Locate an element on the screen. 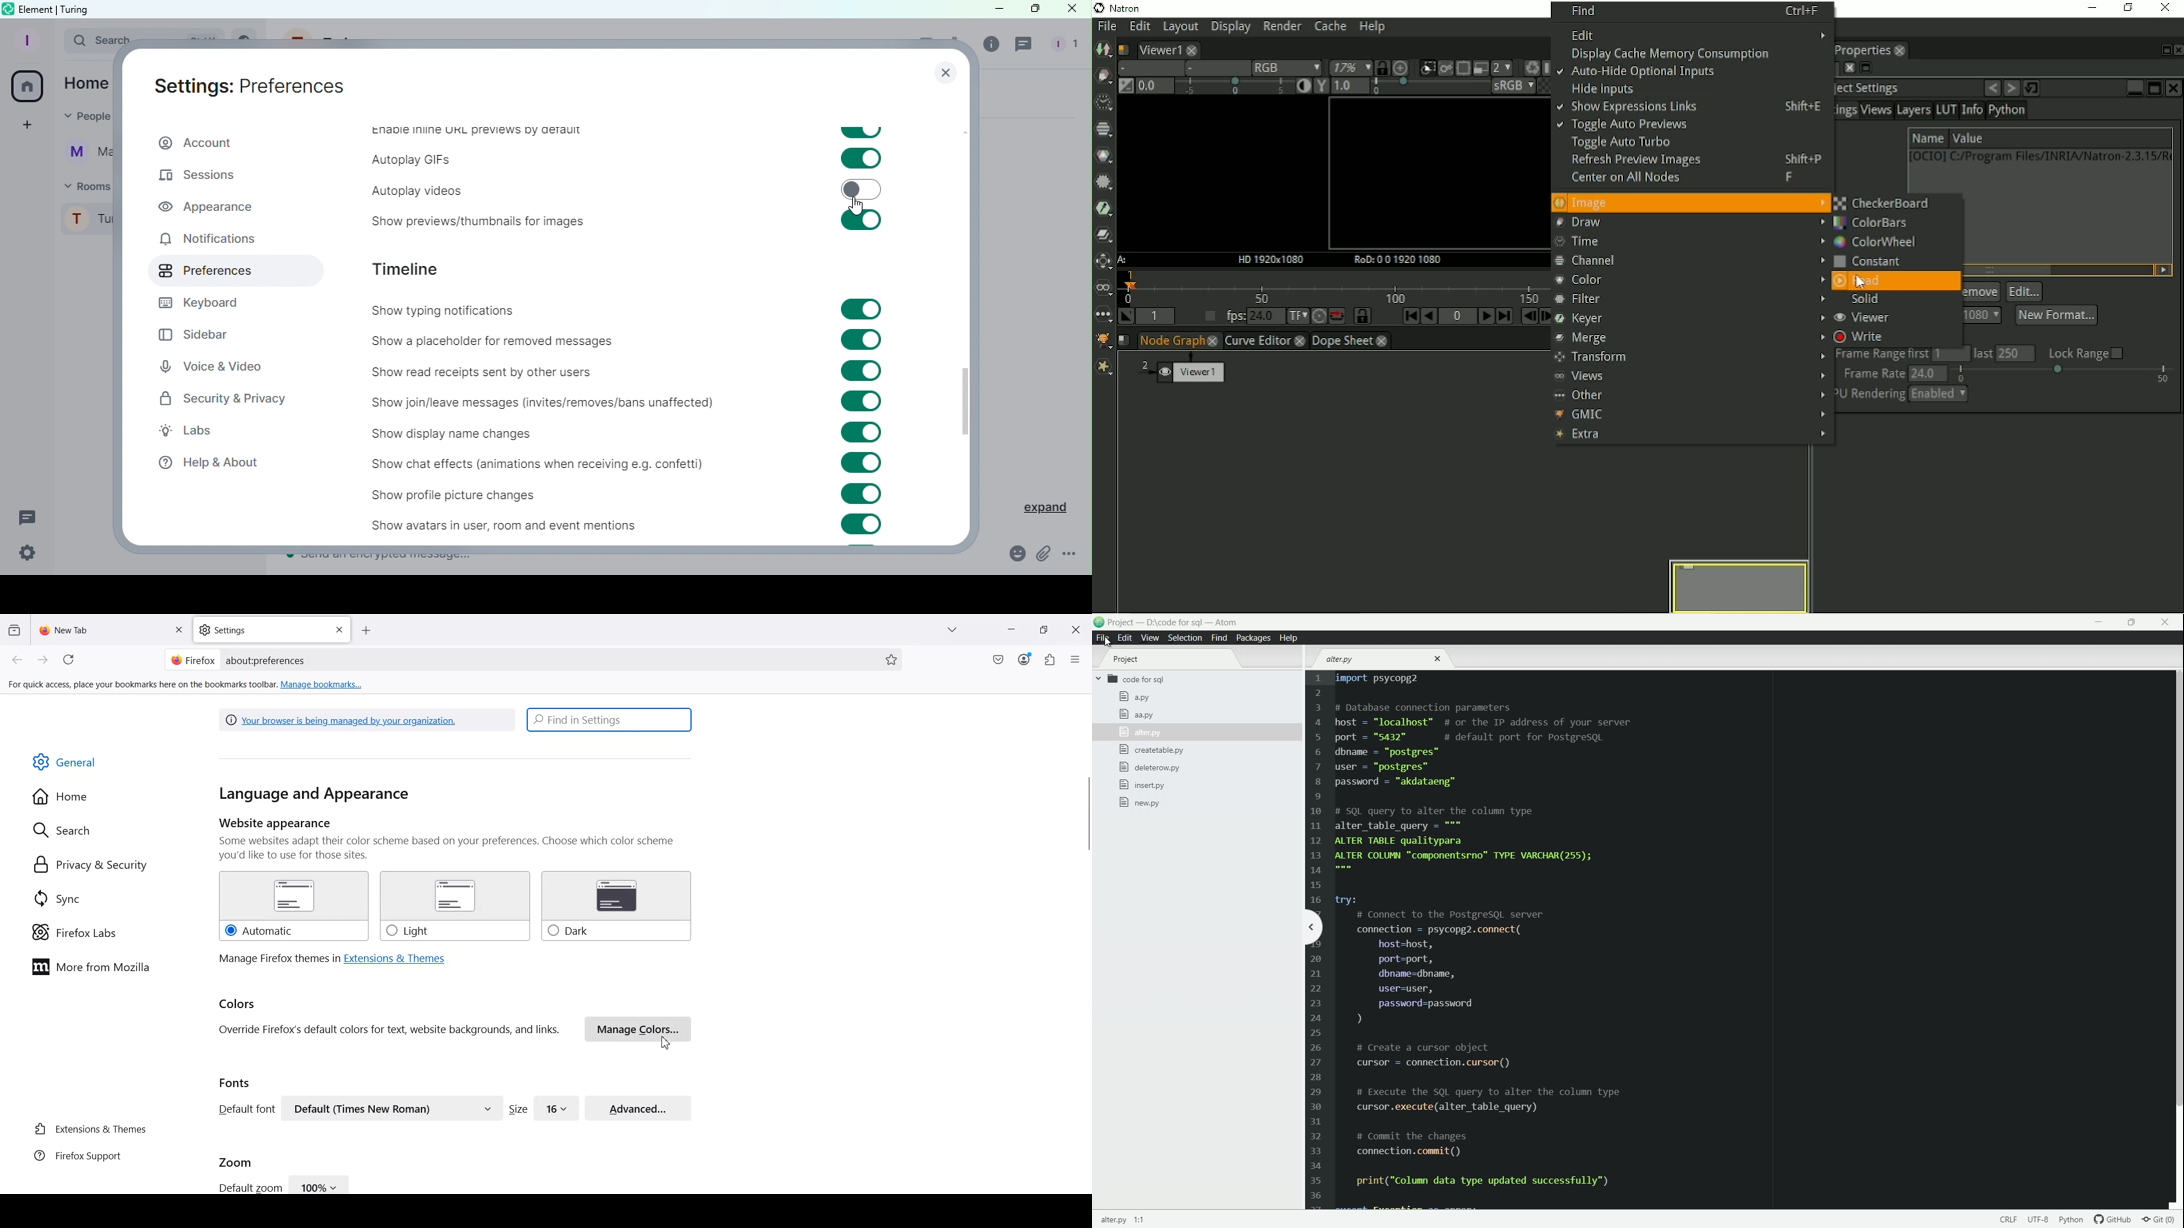  @ Your browser is being managed by your organization. is located at coordinates (344, 719).